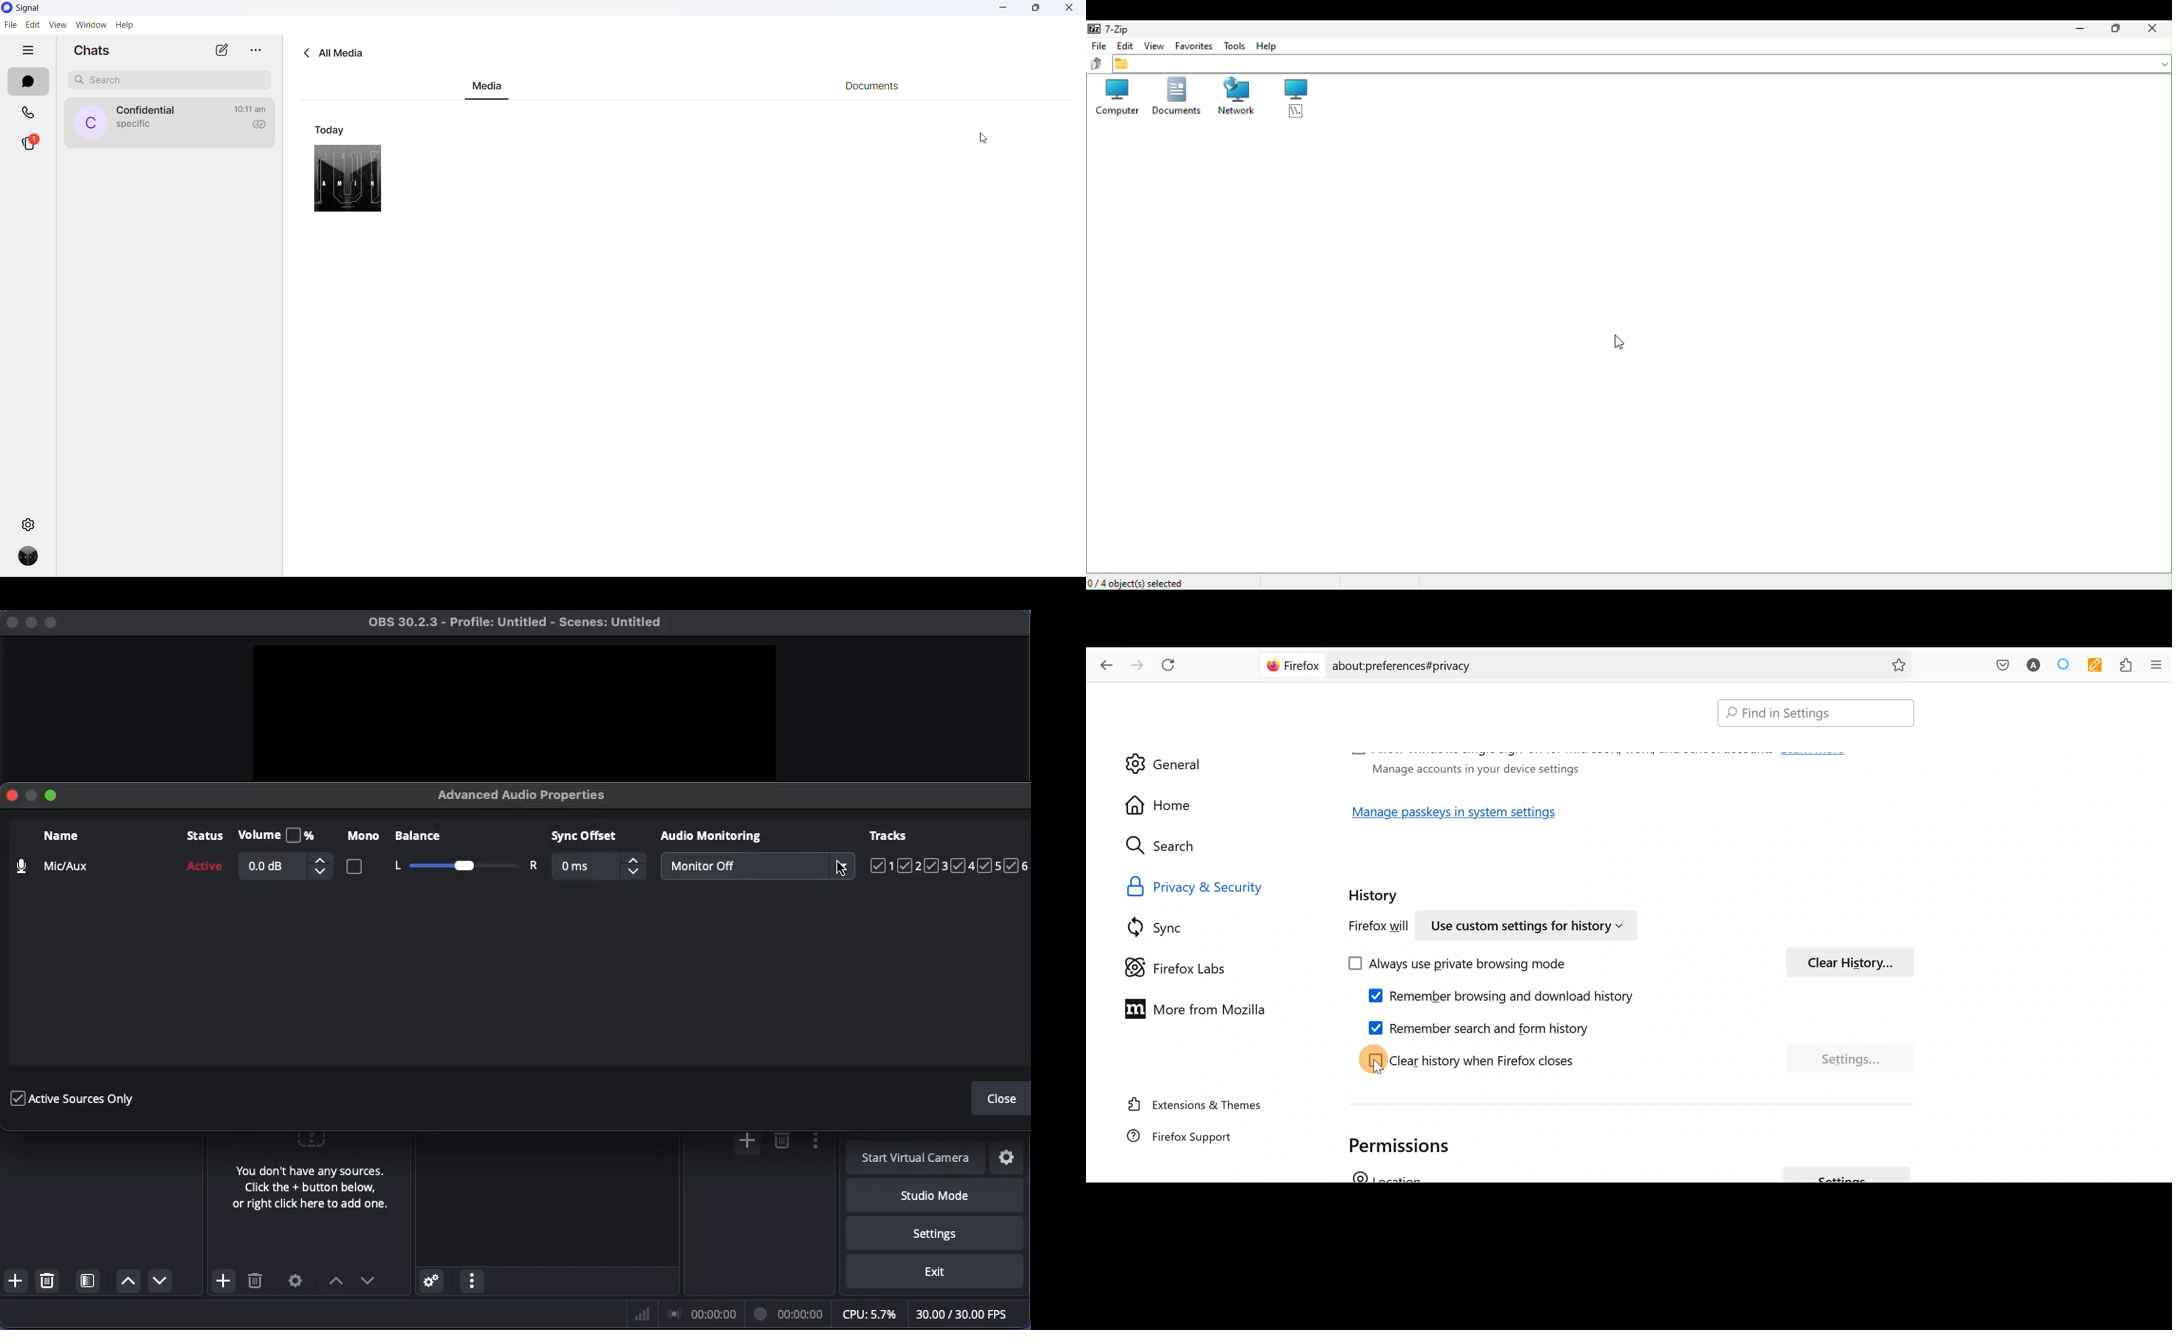 This screenshot has width=2184, height=1344. I want to click on stories, so click(30, 147).